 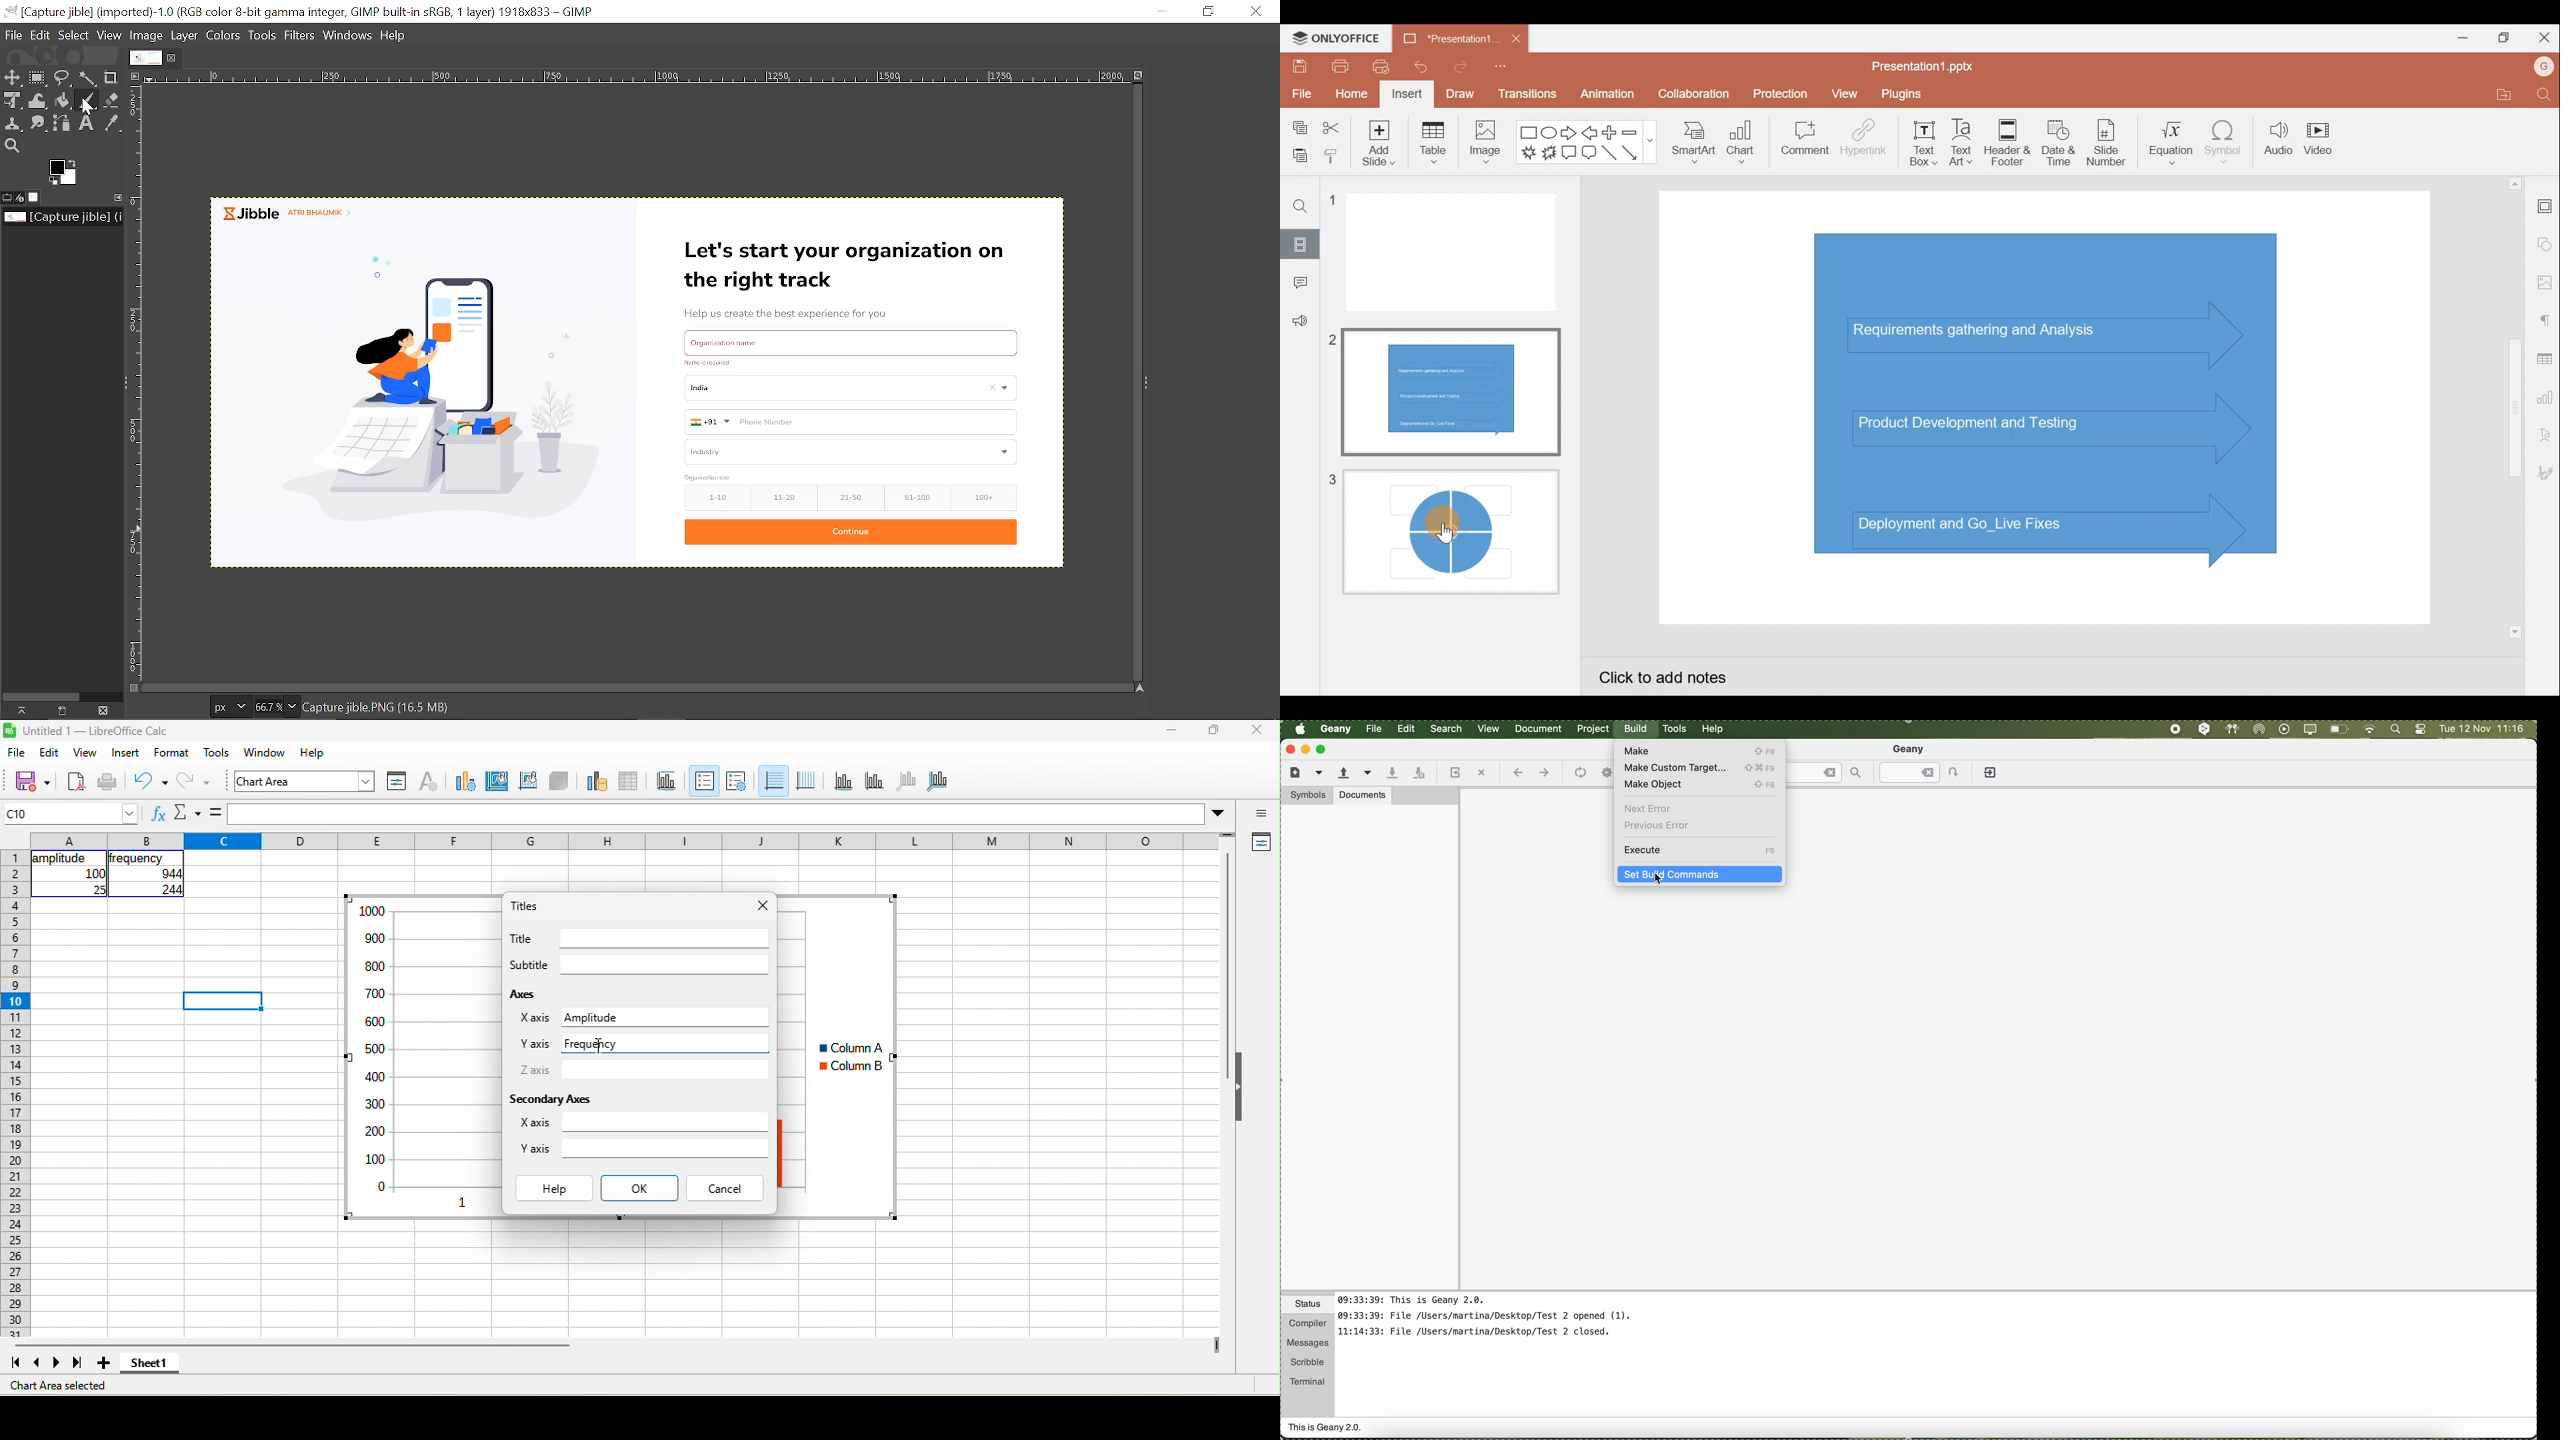 I want to click on Collaboration, so click(x=1692, y=94).